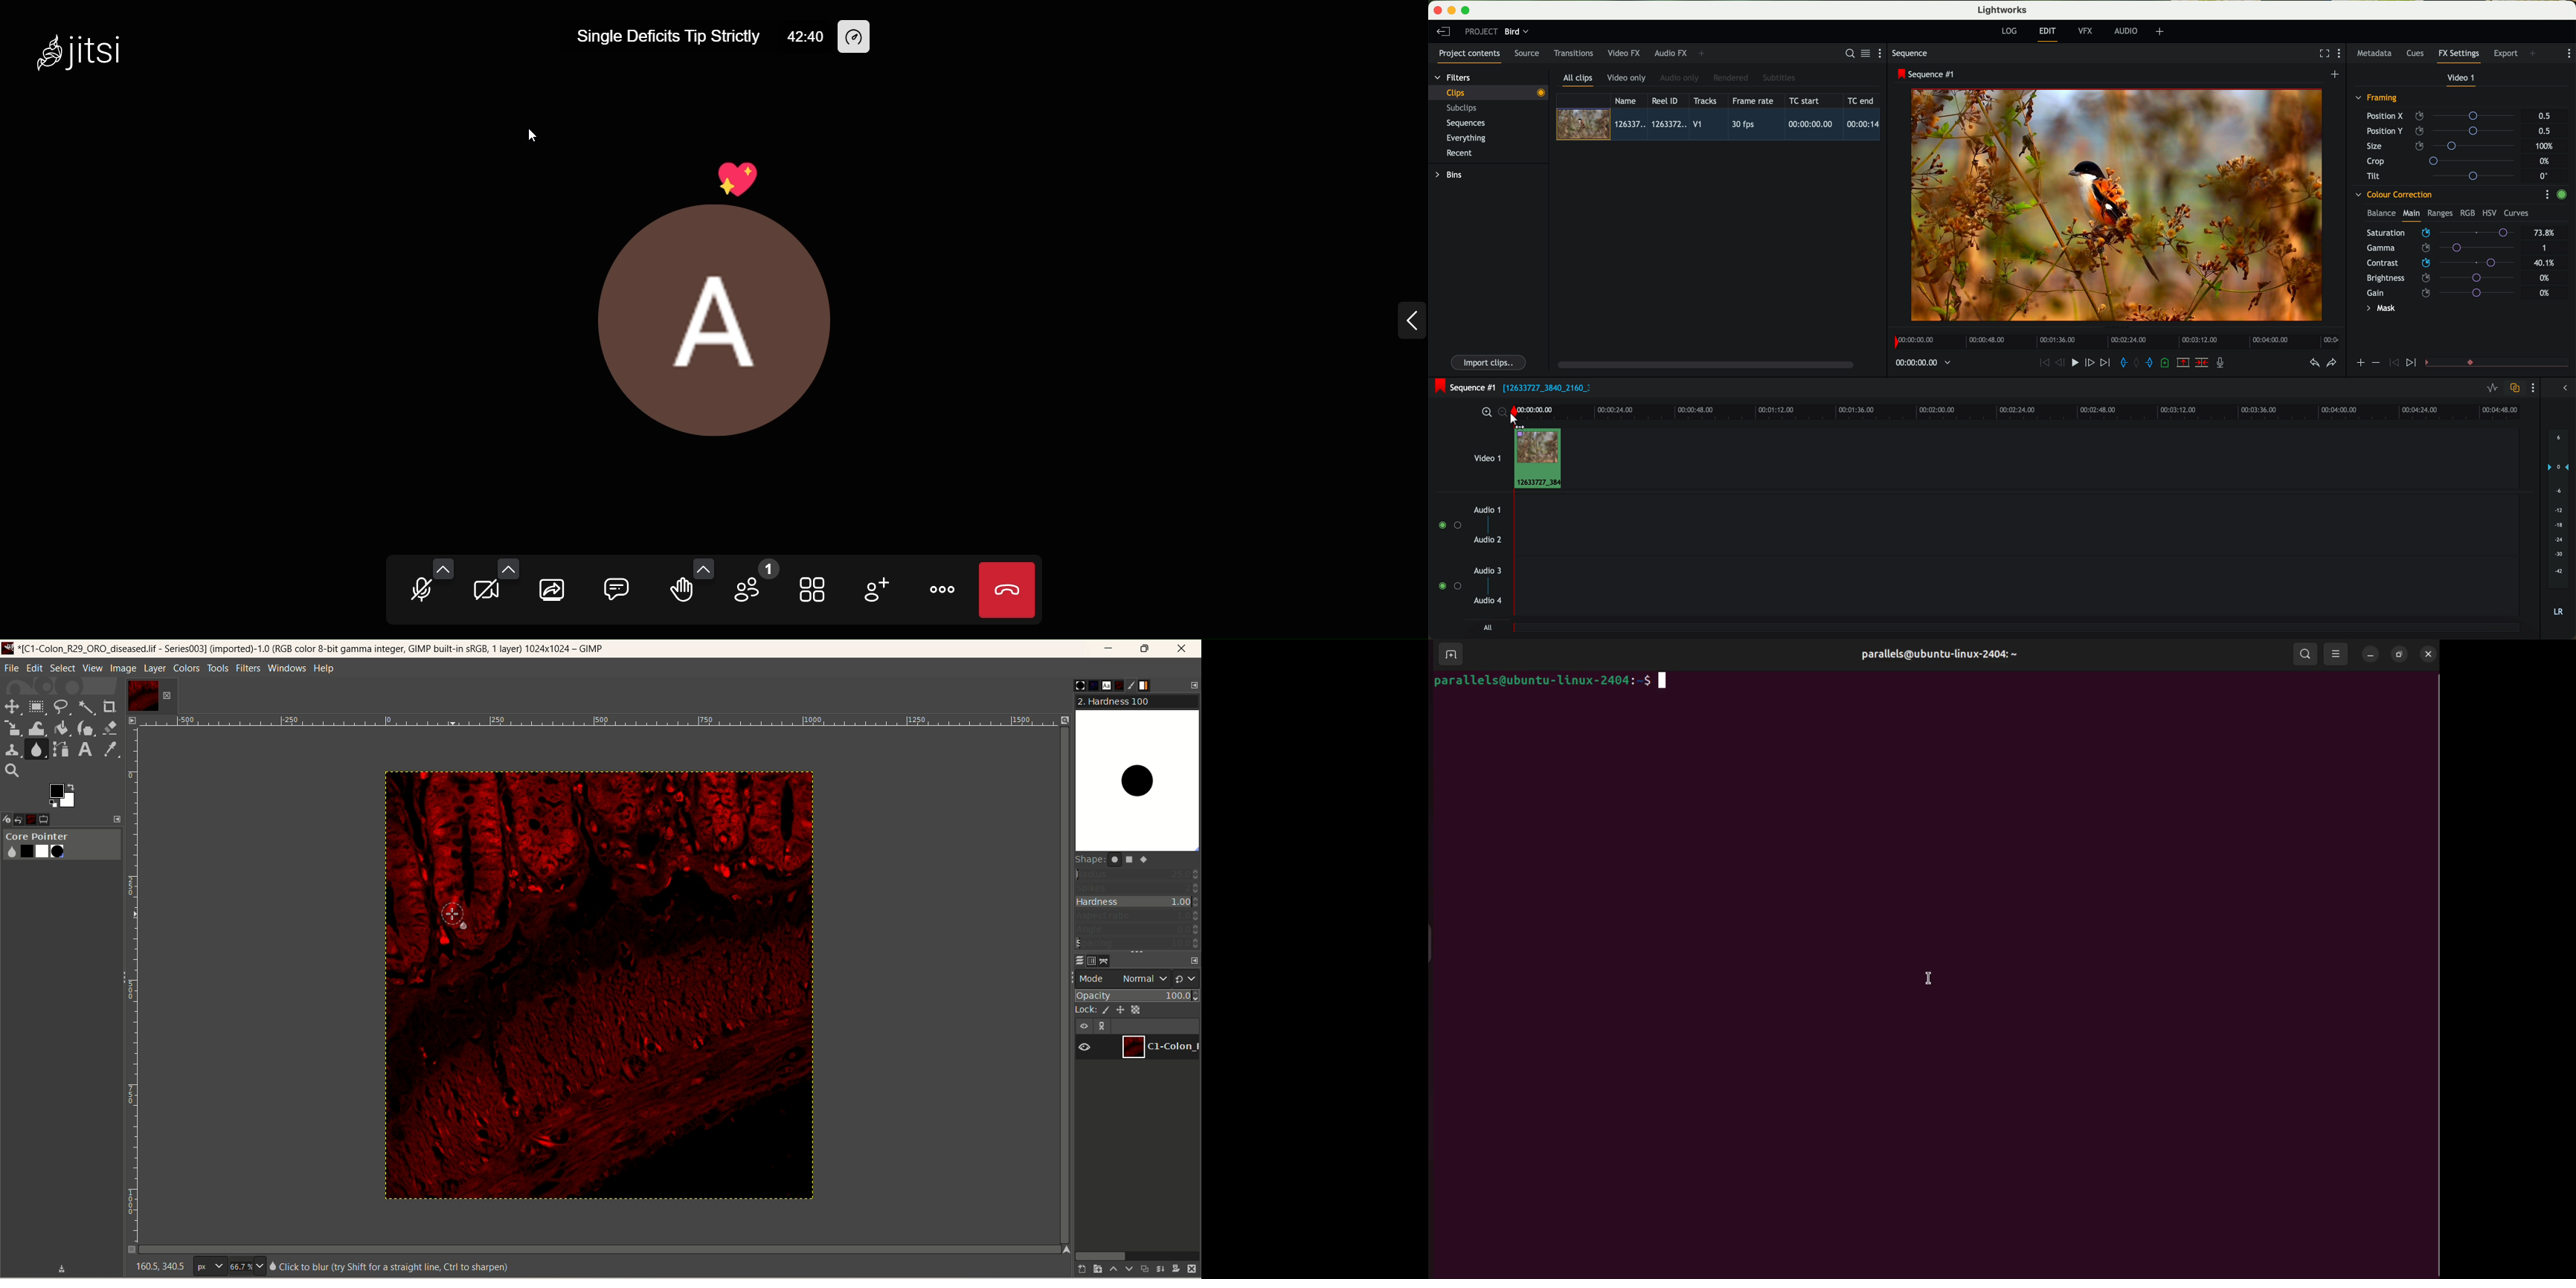 This screenshot has width=2576, height=1288. What do you see at coordinates (1629, 100) in the screenshot?
I see `name` at bounding box center [1629, 100].